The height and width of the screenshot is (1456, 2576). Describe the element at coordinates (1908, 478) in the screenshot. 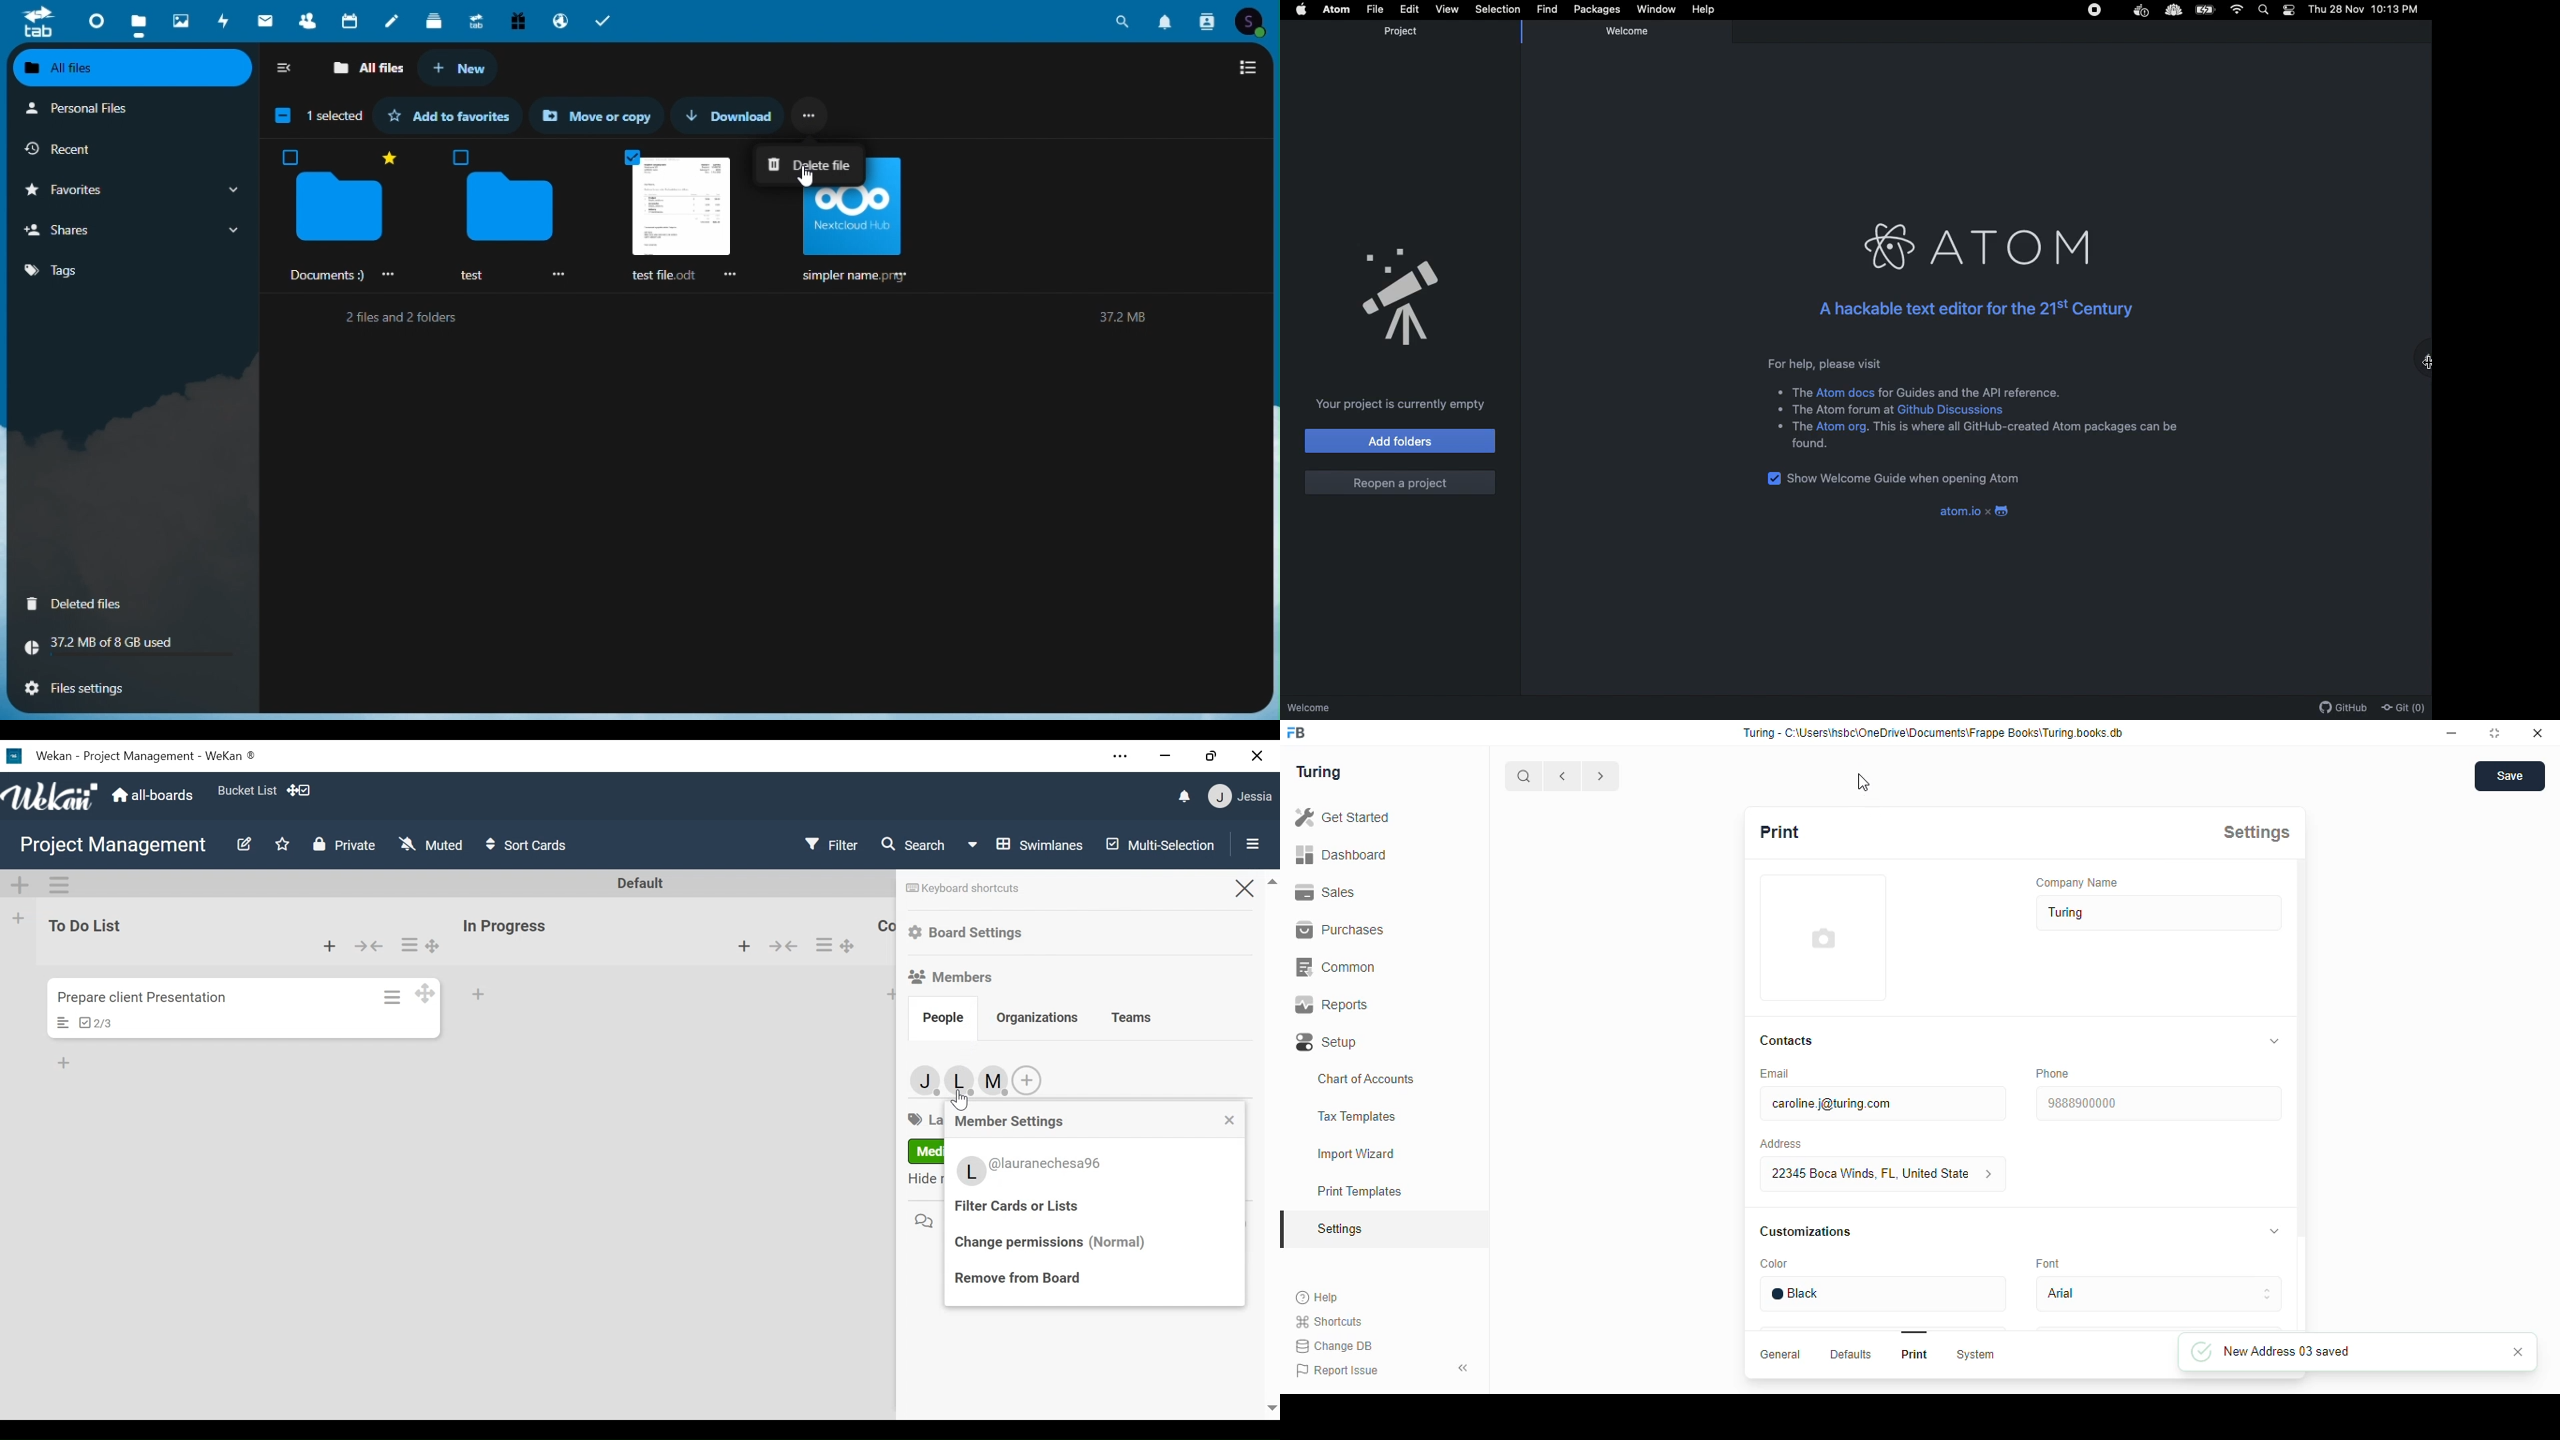

I see `Show welcome guide when opening Atom` at that location.